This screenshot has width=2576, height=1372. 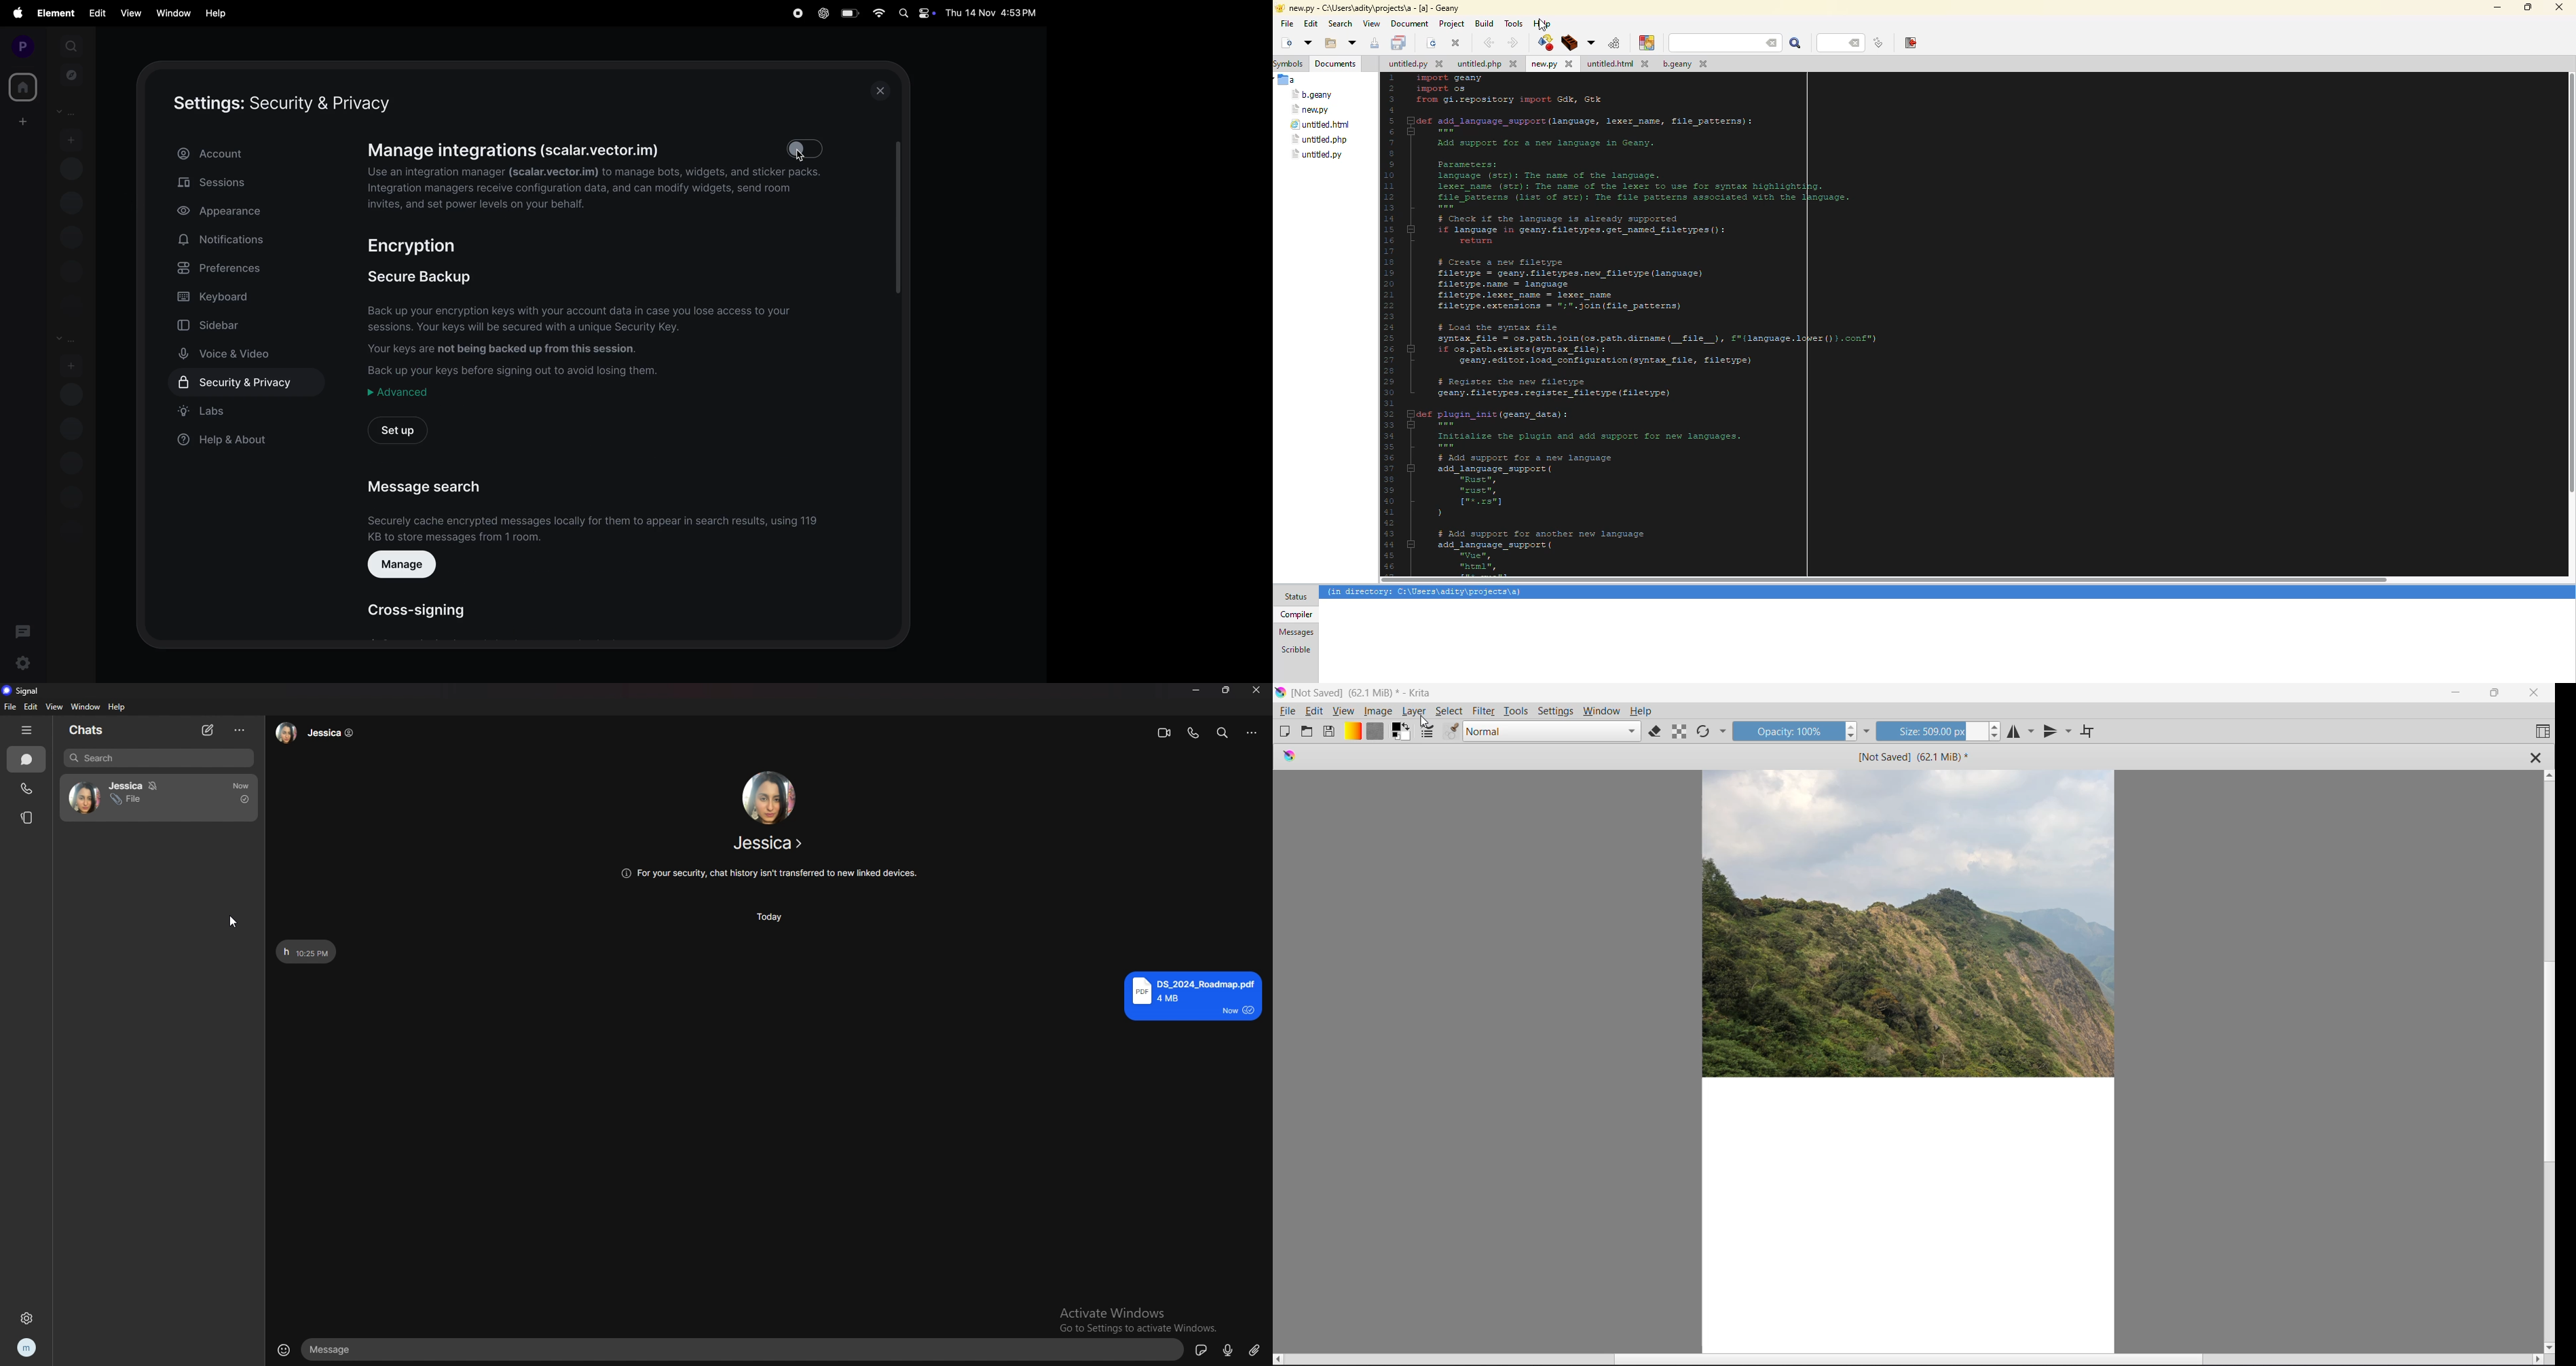 What do you see at coordinates (2088, 732) in the screenshot?
I see `Wrap Around Mode` at bounding box center [2088, 732].